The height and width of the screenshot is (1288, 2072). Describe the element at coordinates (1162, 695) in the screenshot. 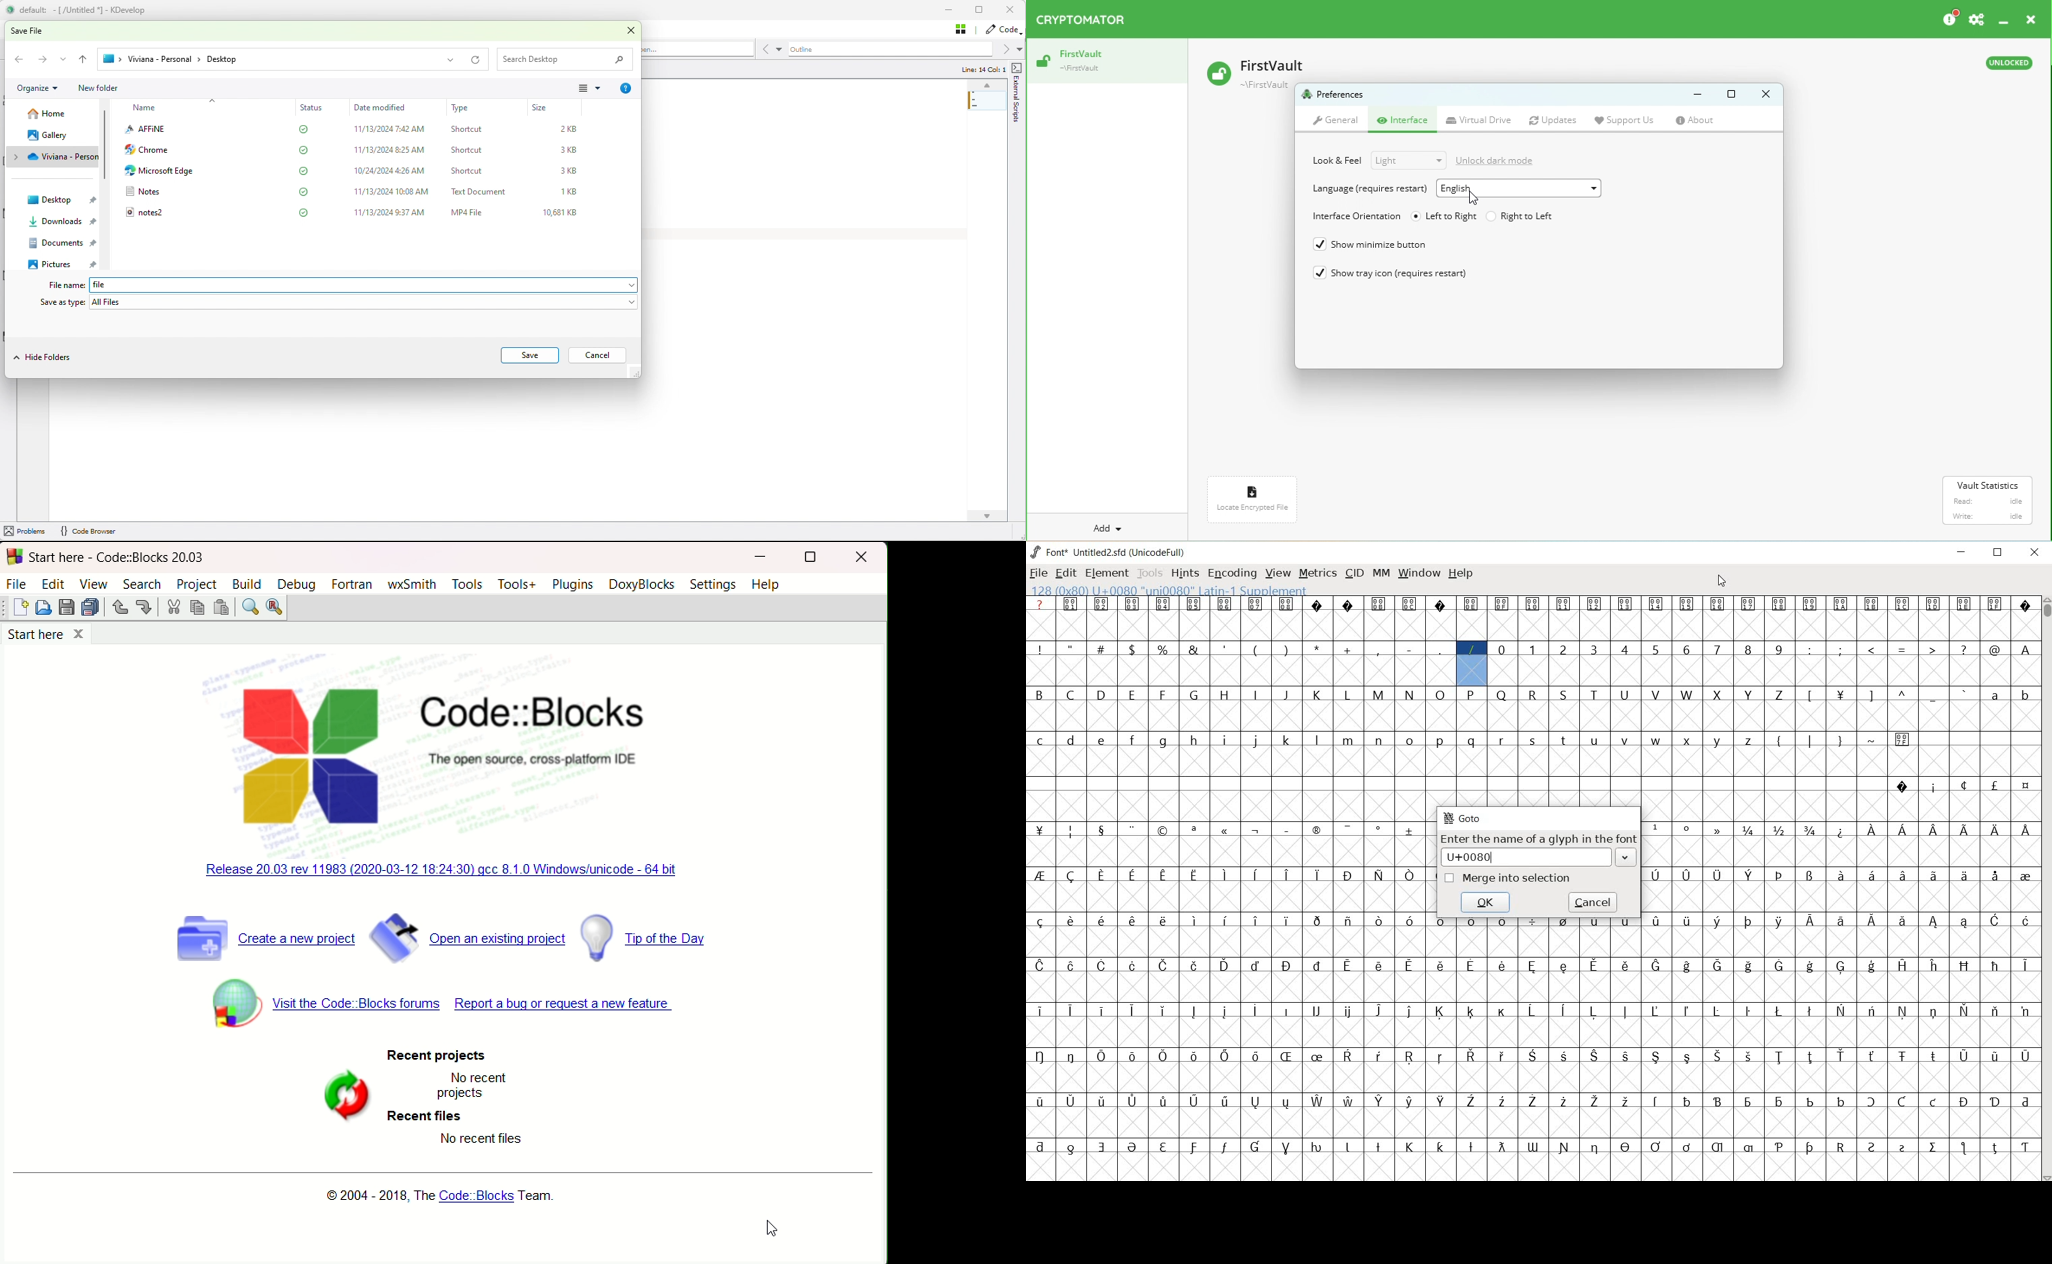

I see `glyph` at that location.